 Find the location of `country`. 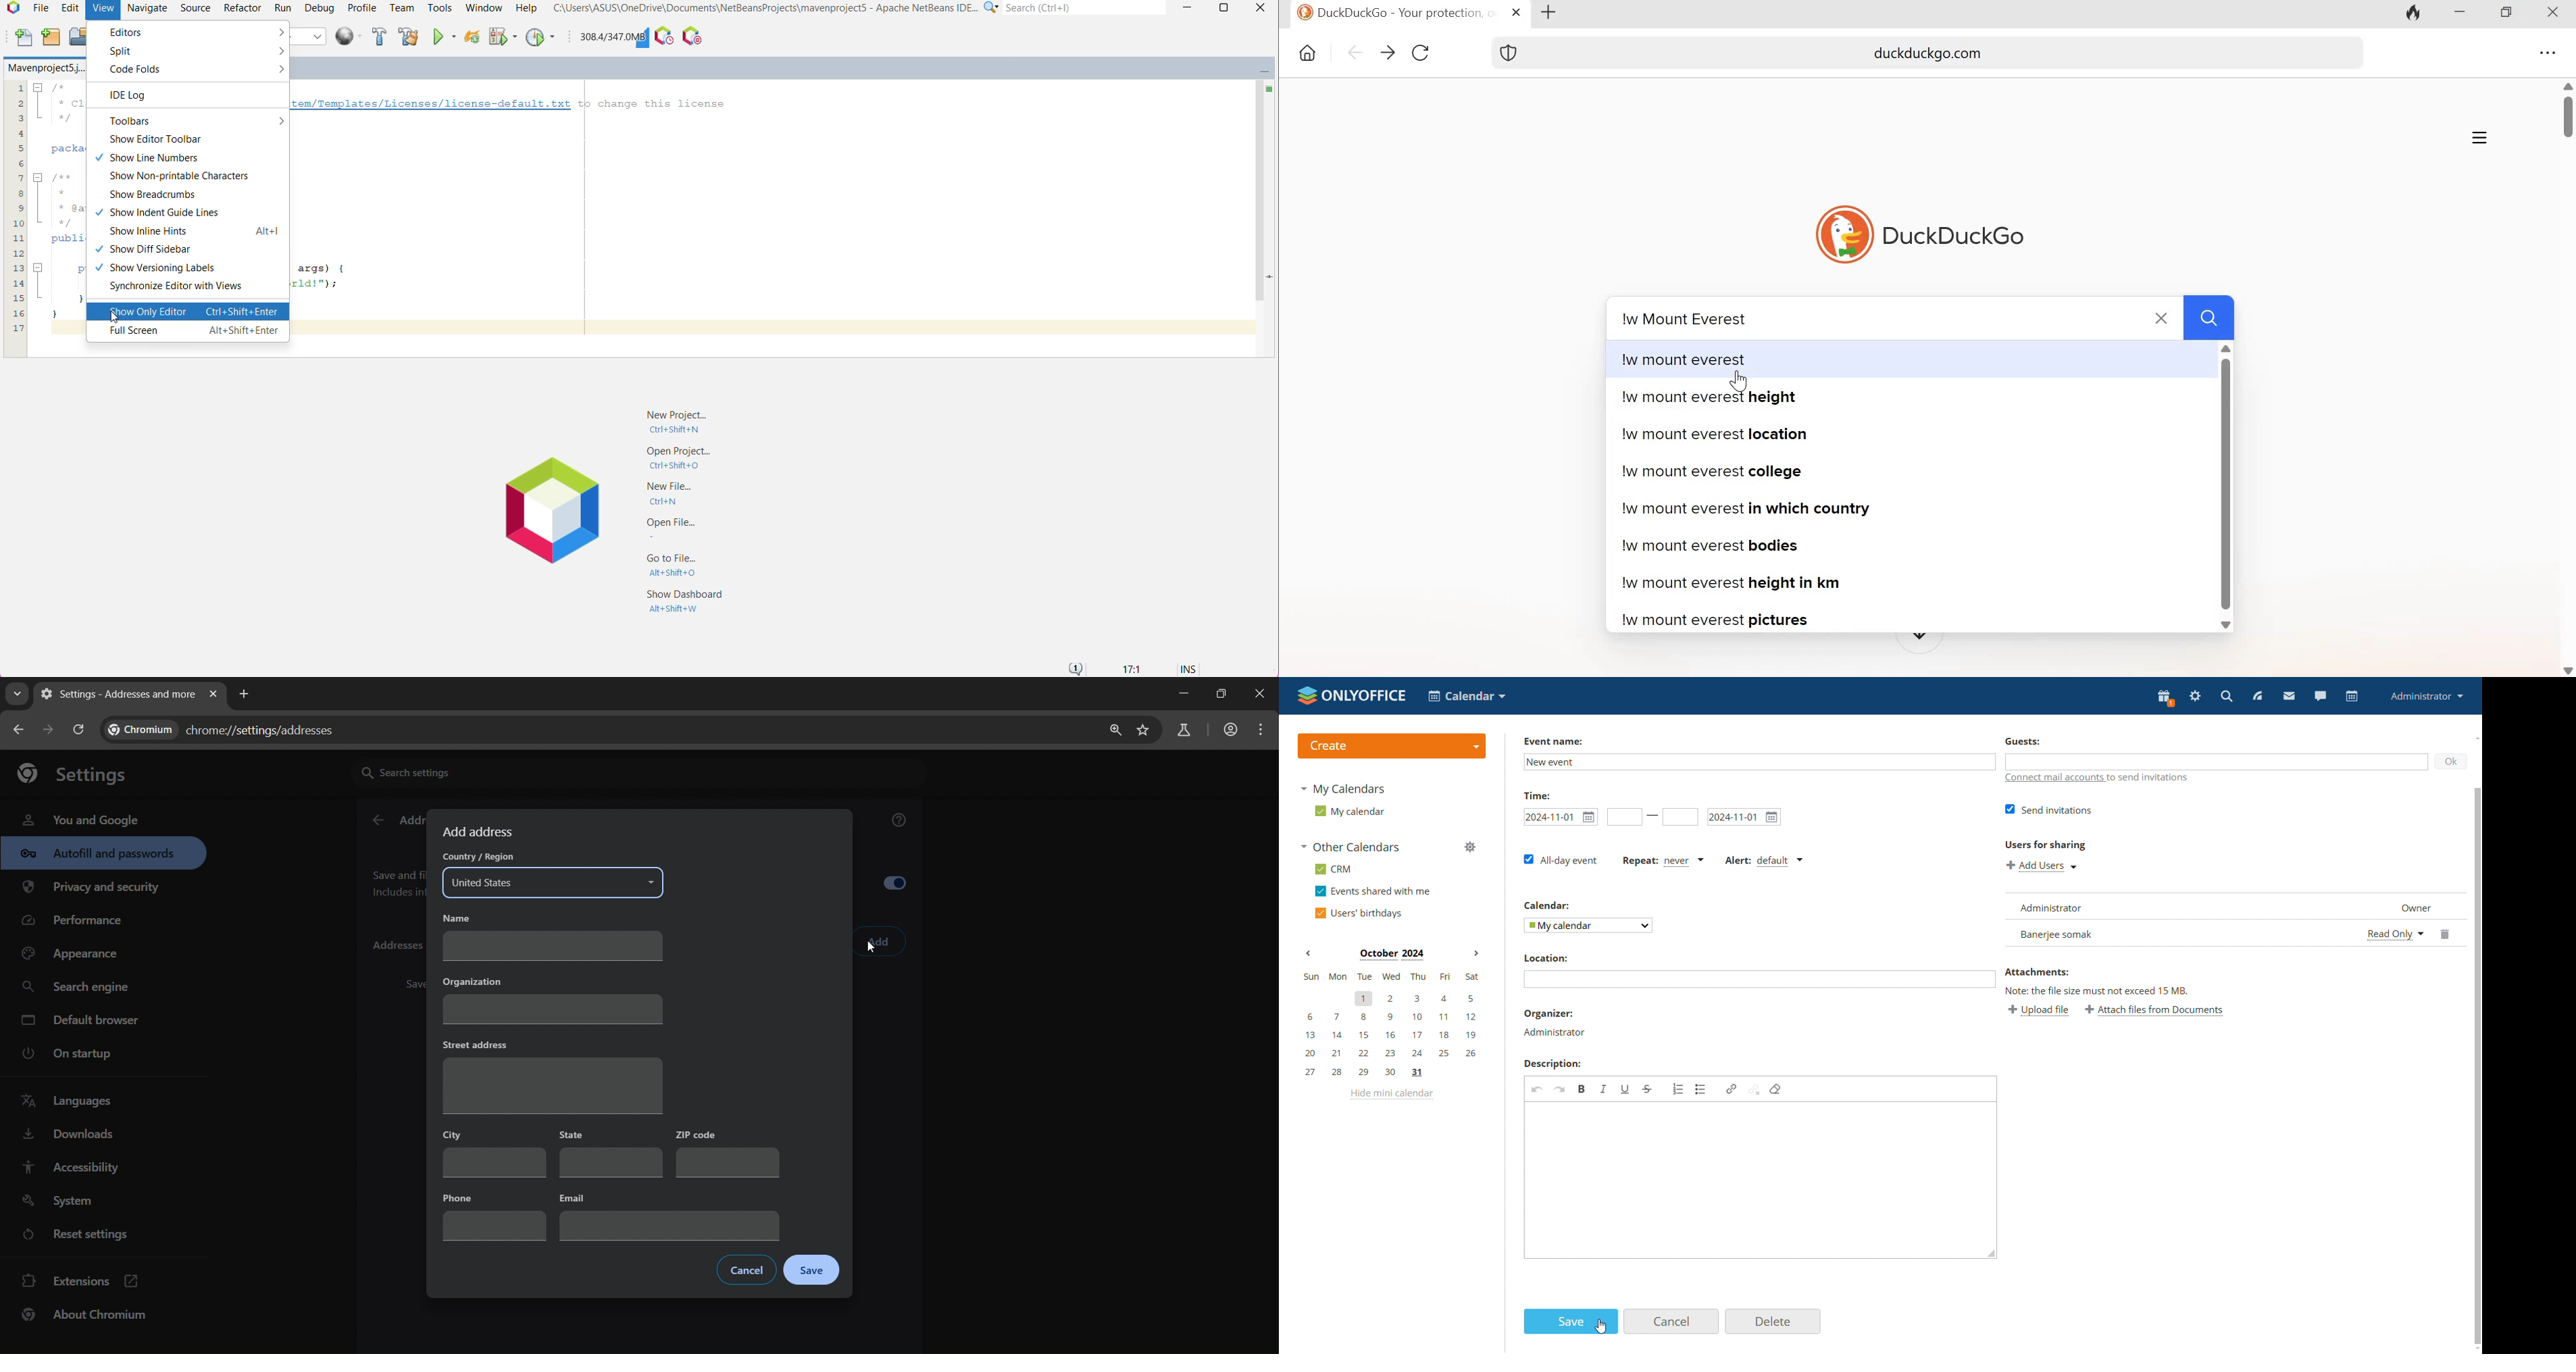

country is located at coordinates (551, 875).